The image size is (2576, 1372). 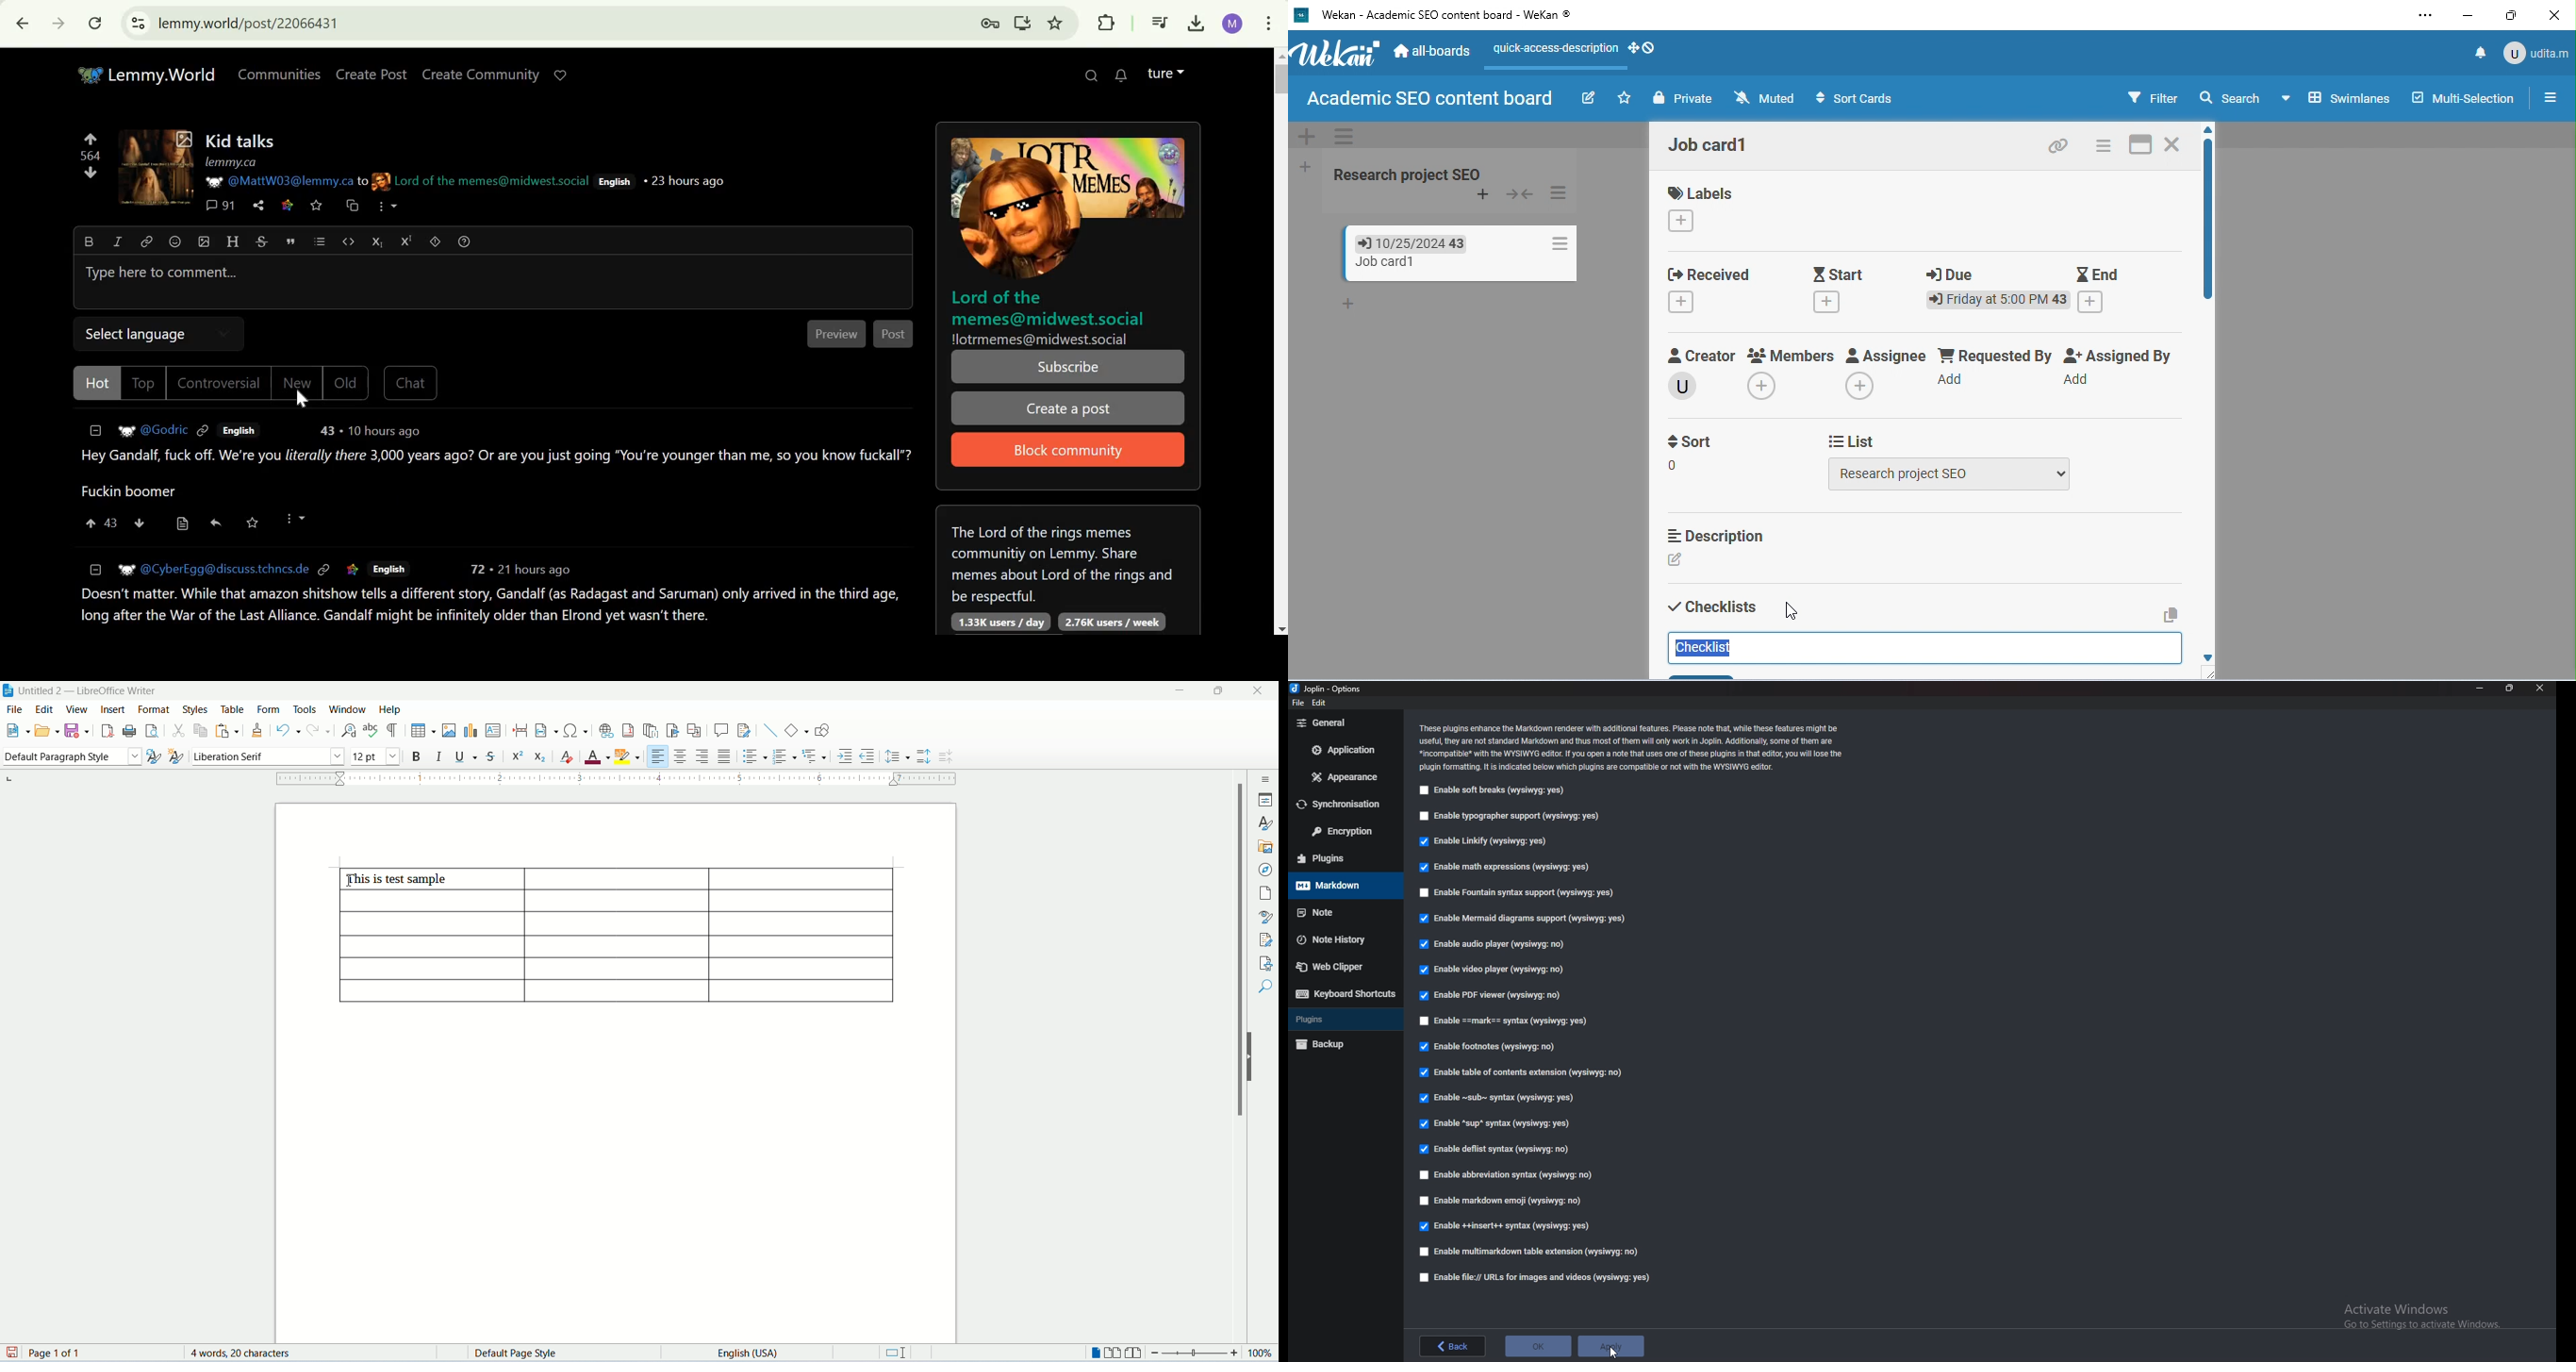 I want to click on ordered list, so click(x=786, y=756).